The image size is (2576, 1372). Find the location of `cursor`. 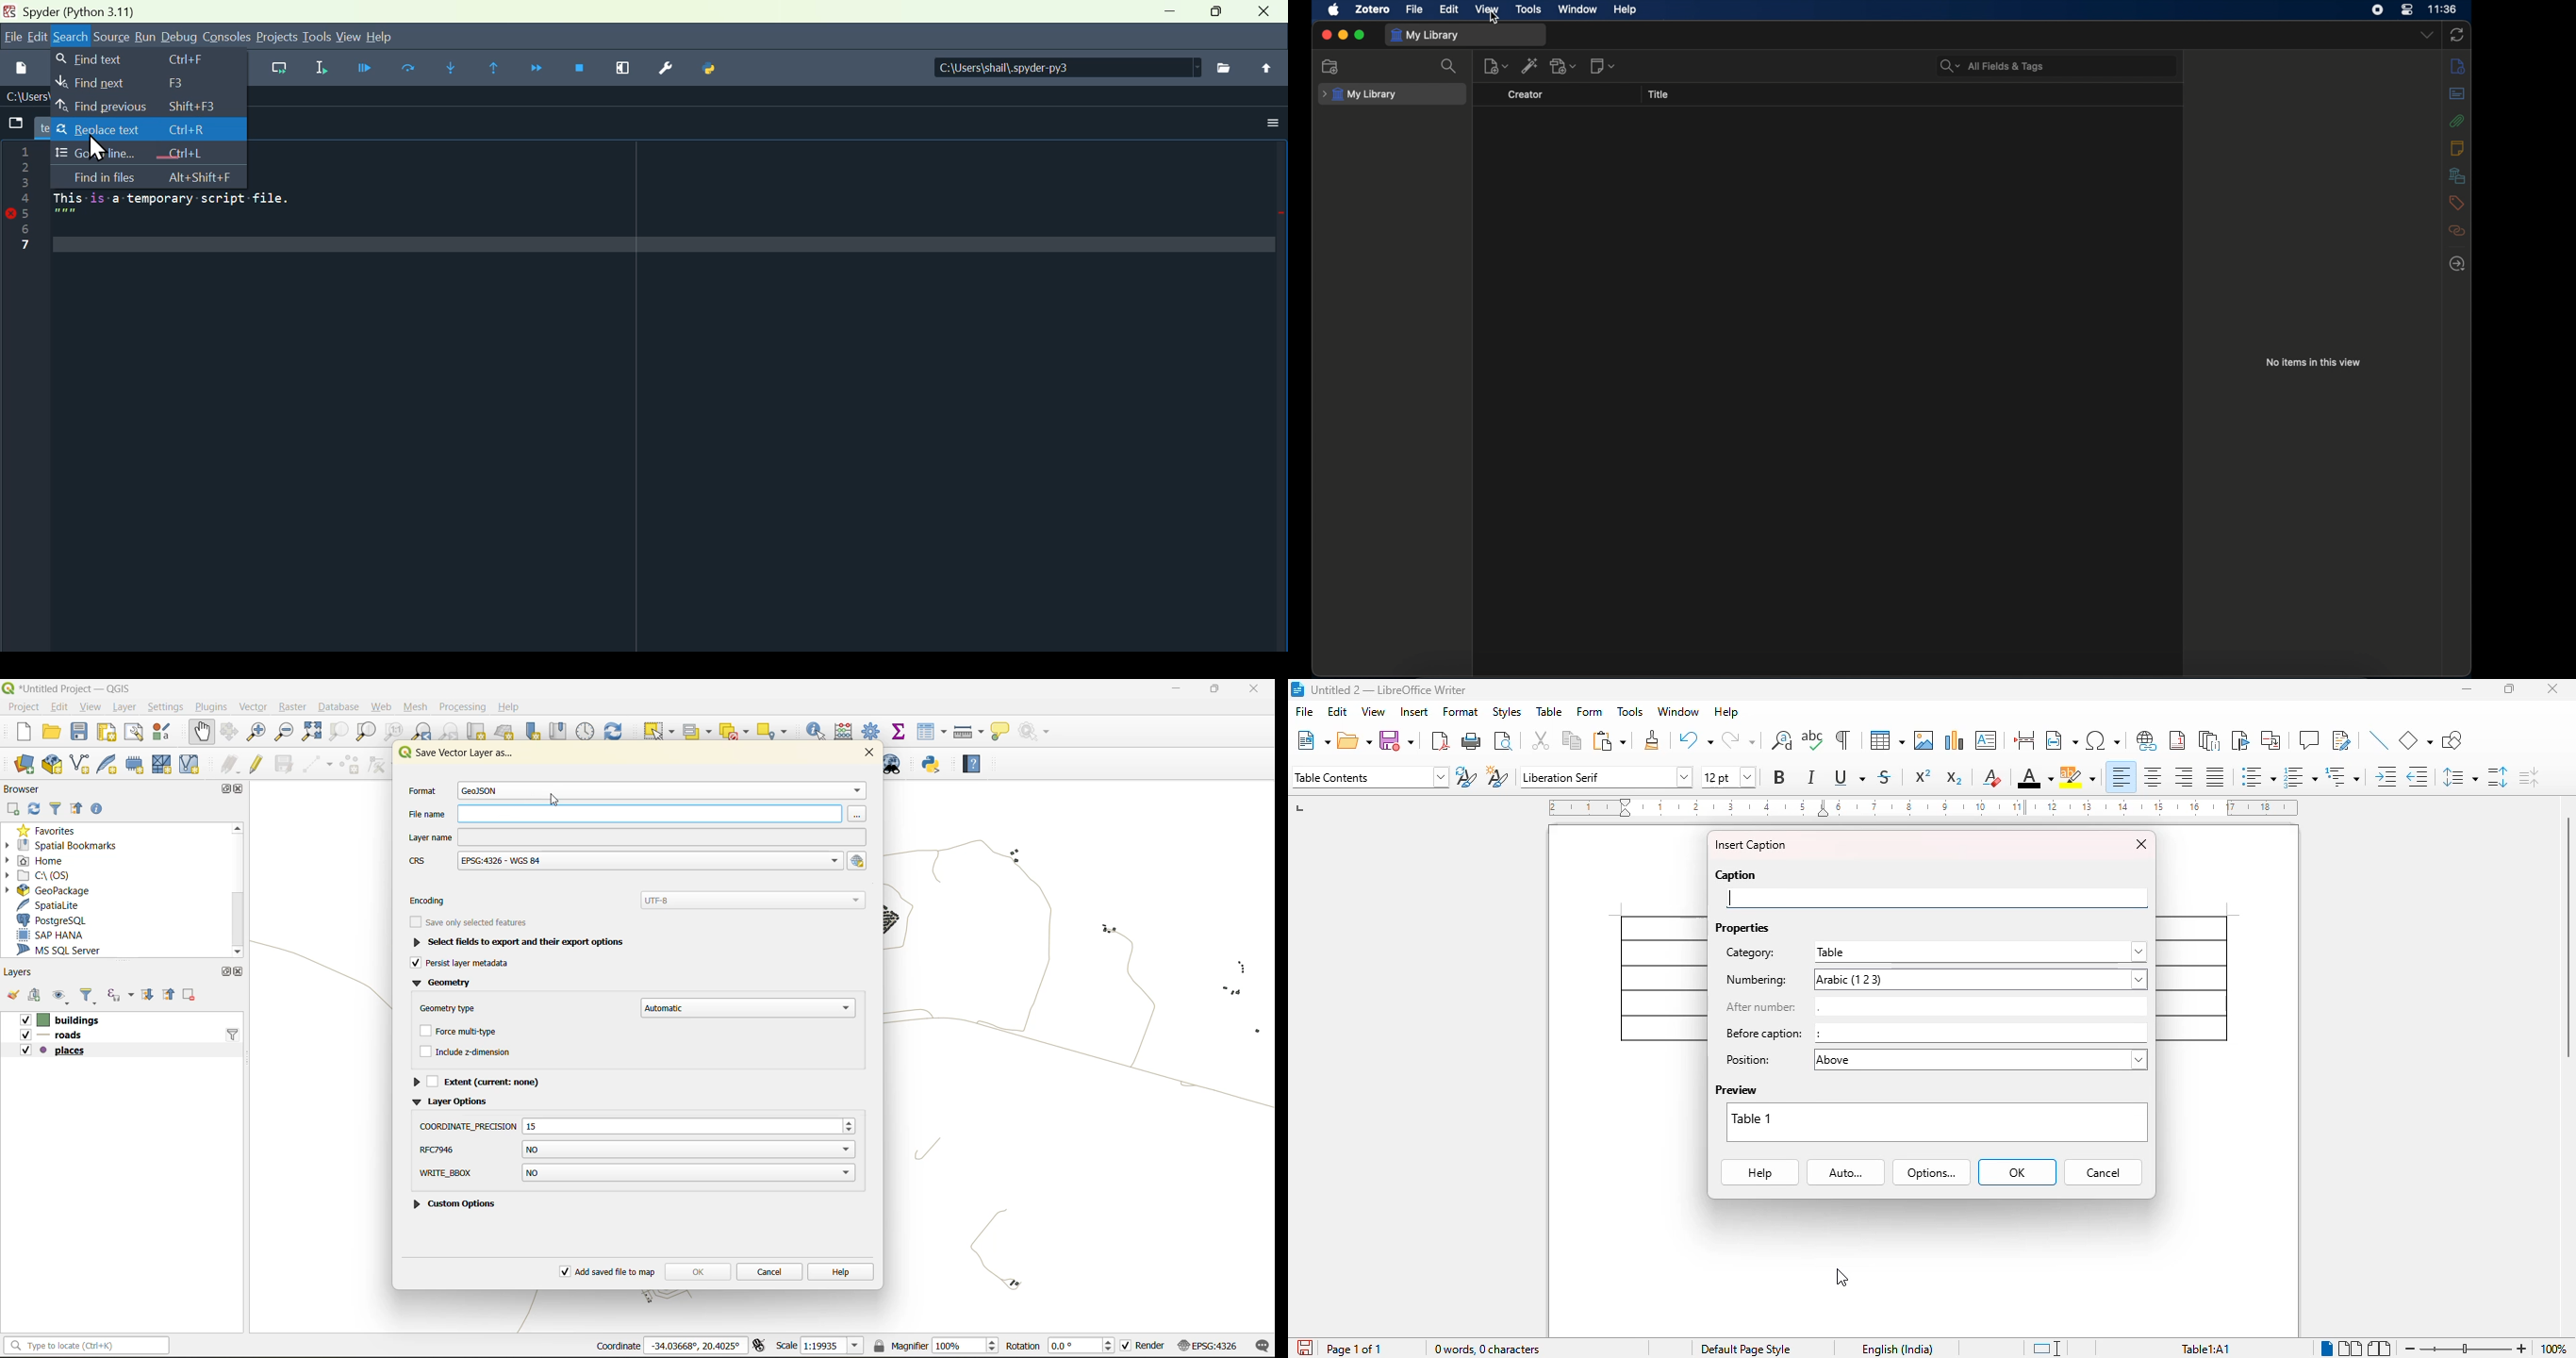

cursor is located at coordinates (1495, 18).